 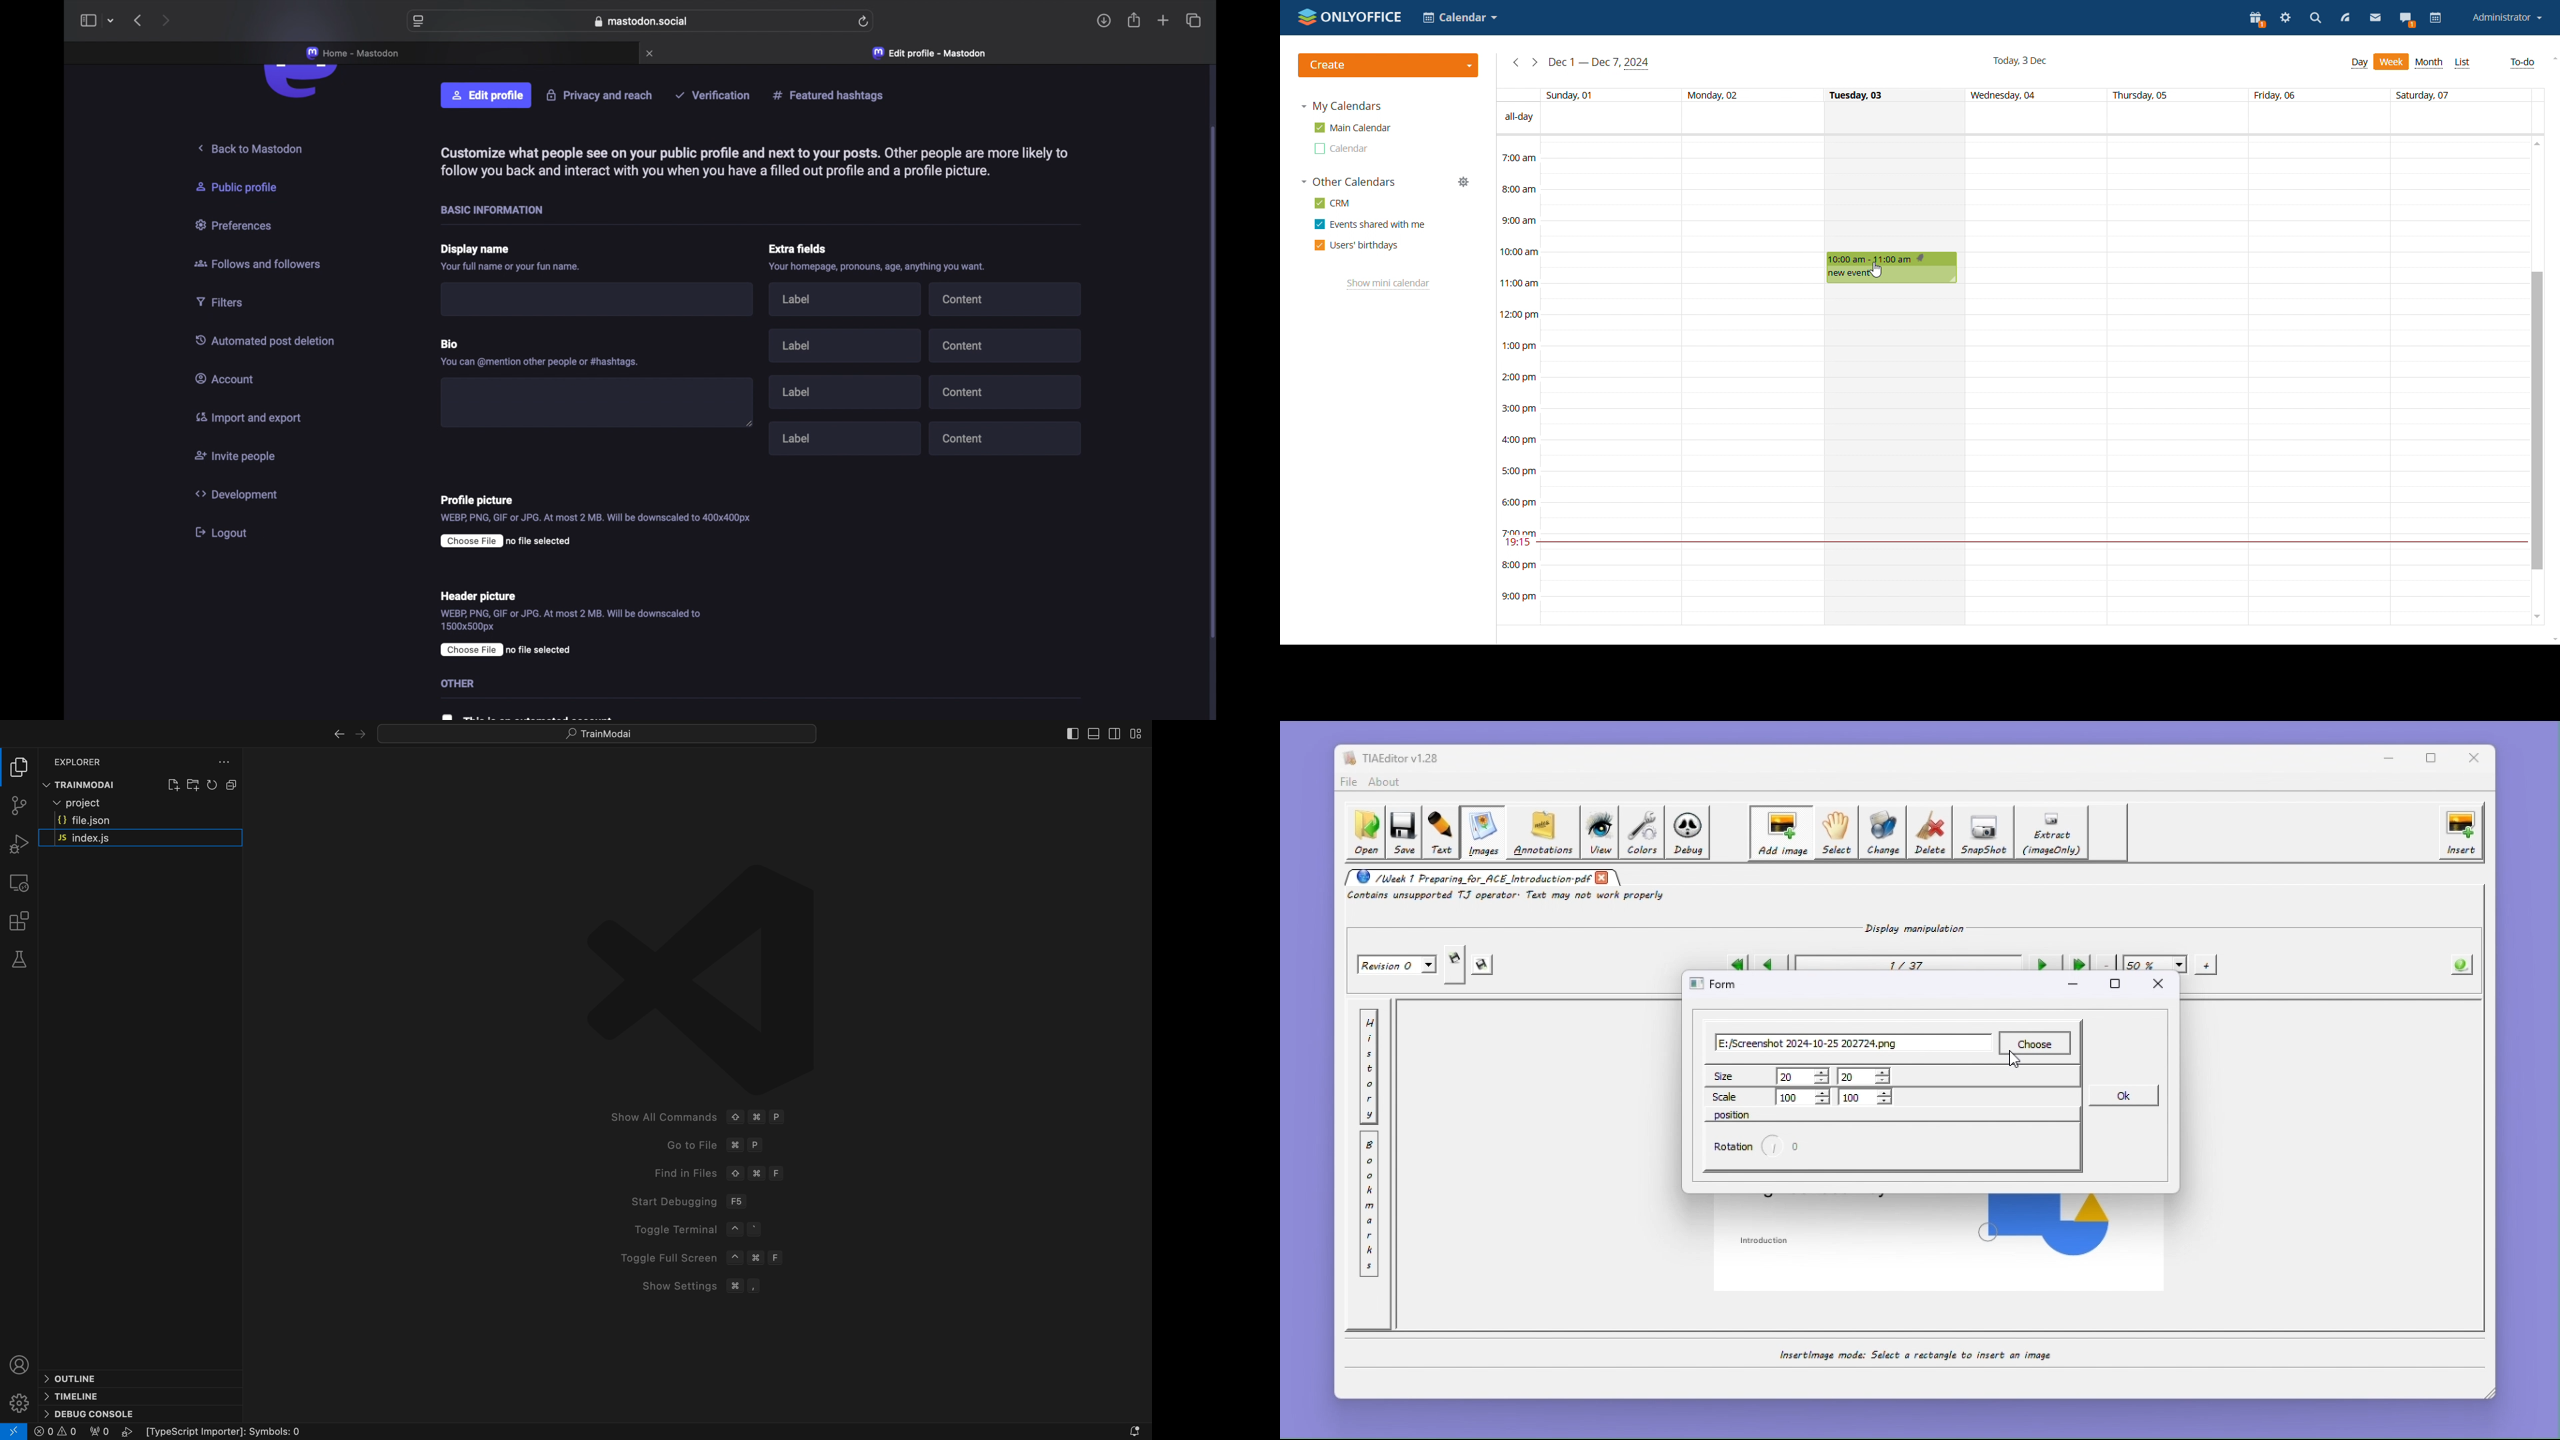 What do you see at coordinates (873, 266) in the screenshot?
I see `inf0` at bounding box center [873, 266].